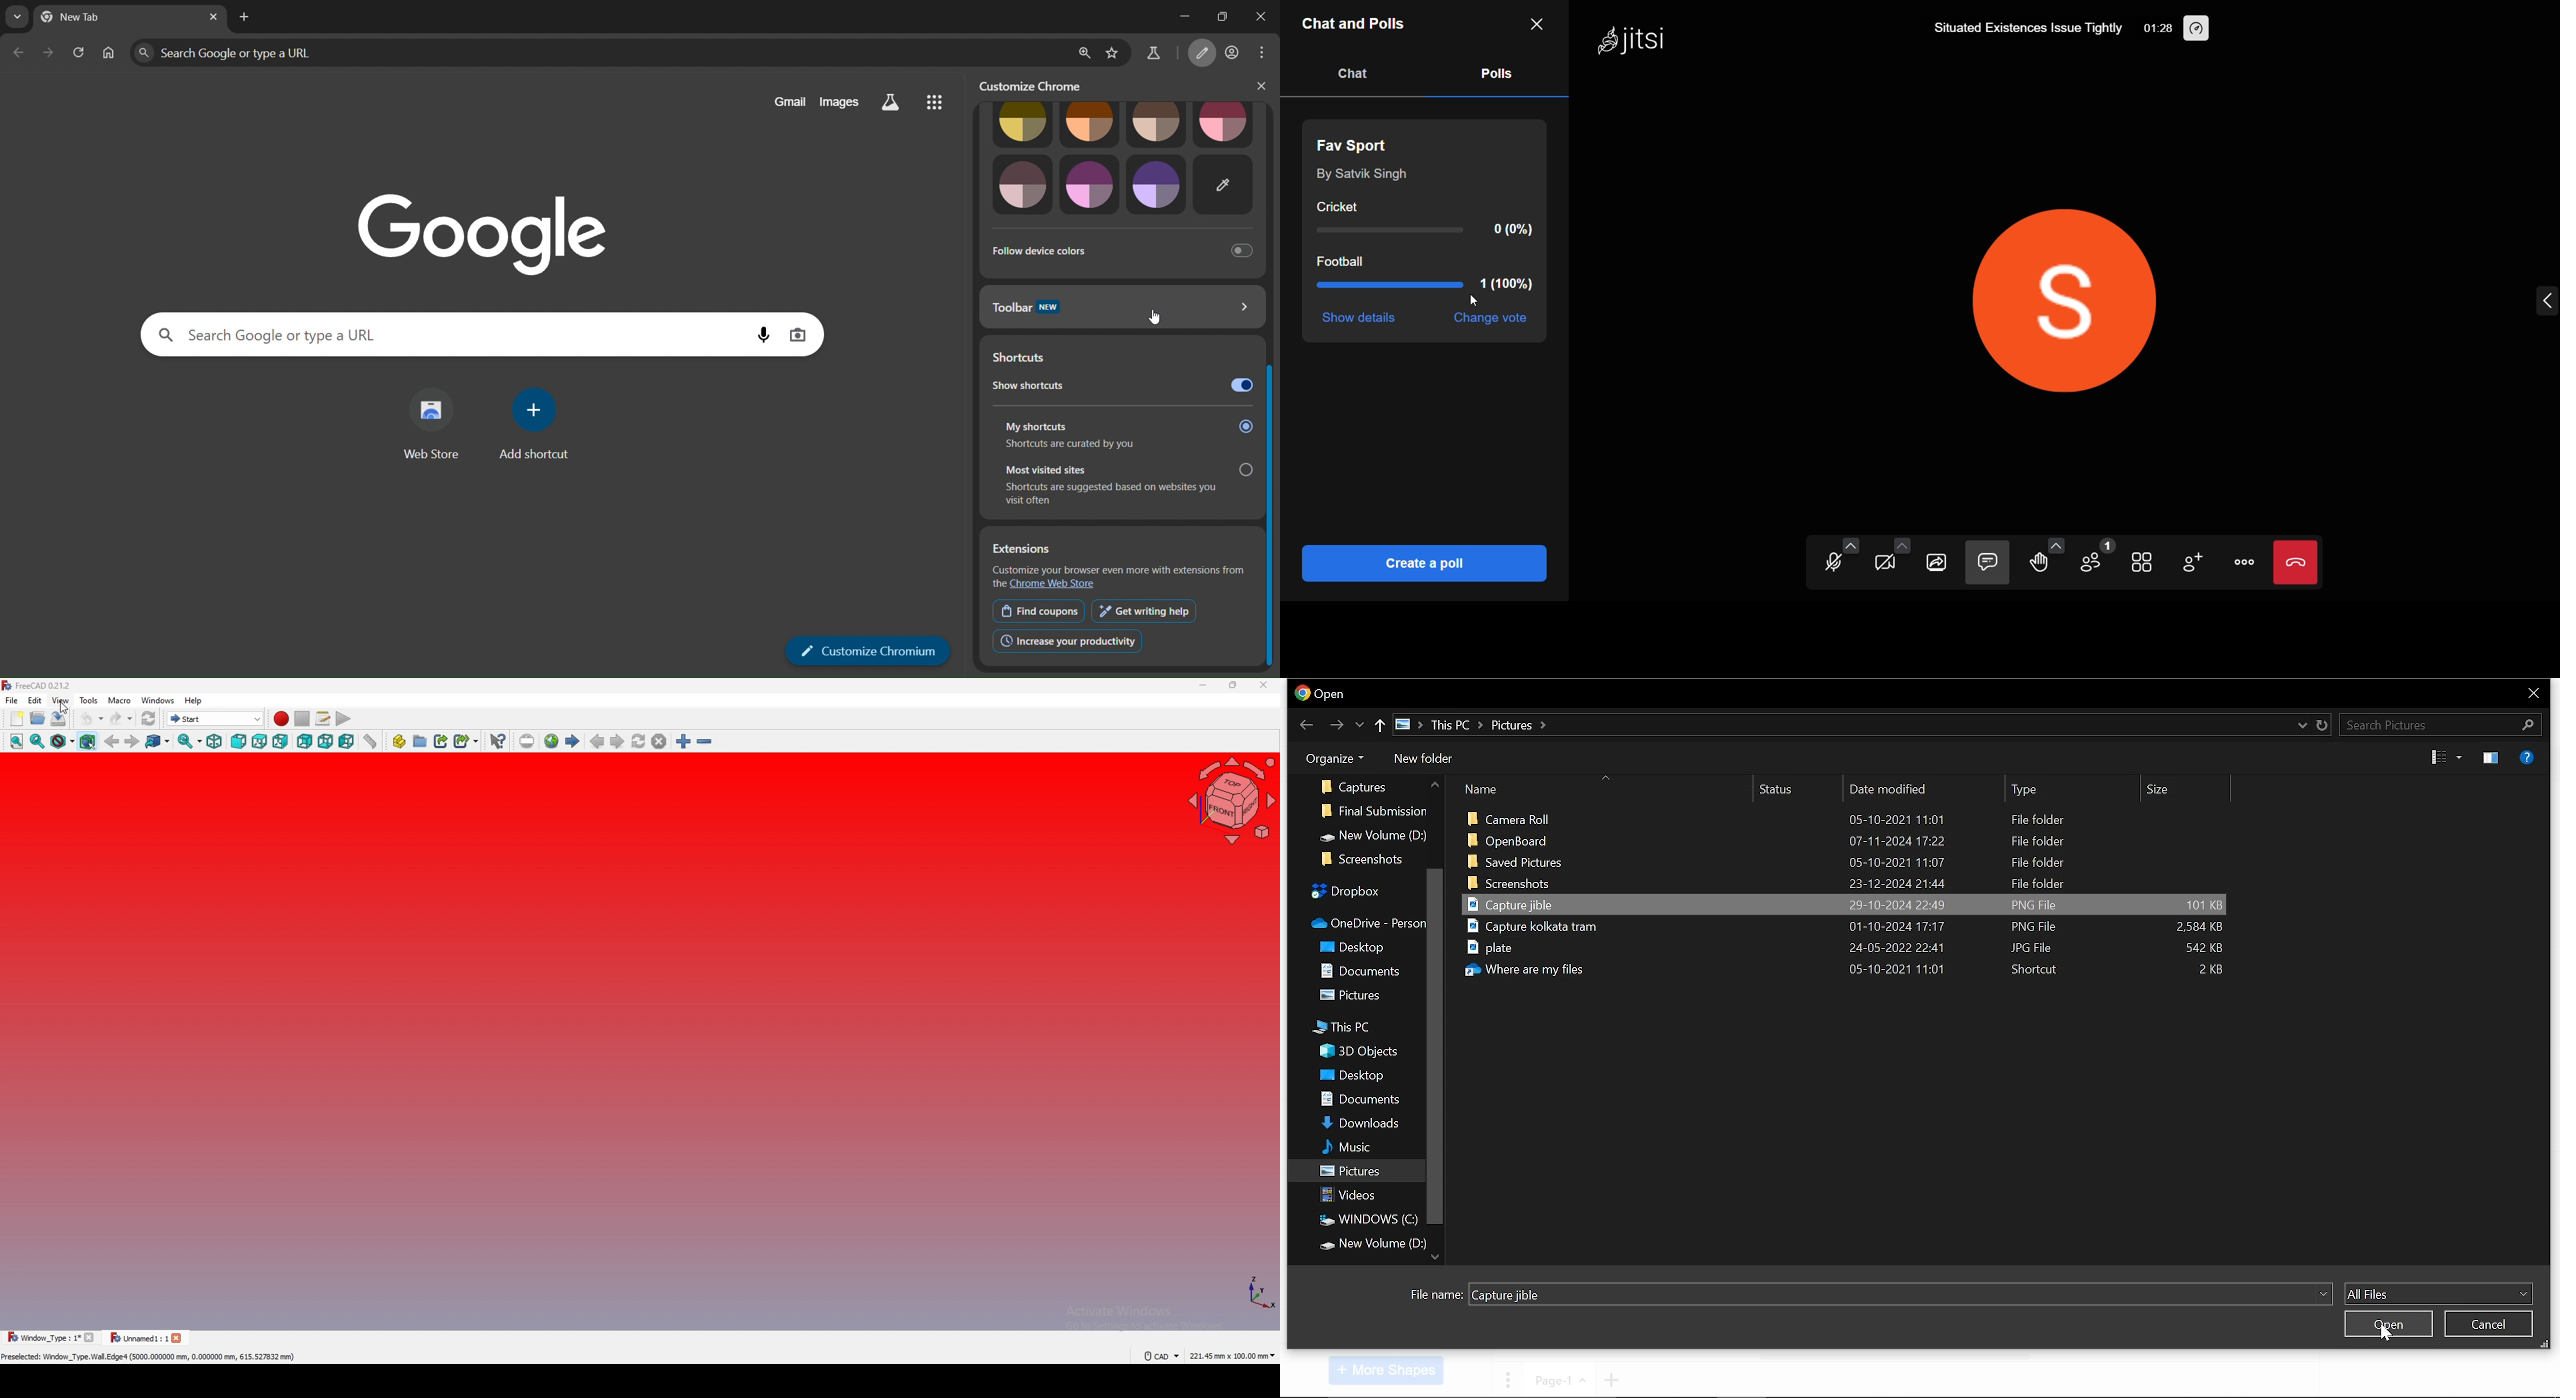 This screenshot has width=2576, height=1400. I want to click on files, so click(1848, 841).